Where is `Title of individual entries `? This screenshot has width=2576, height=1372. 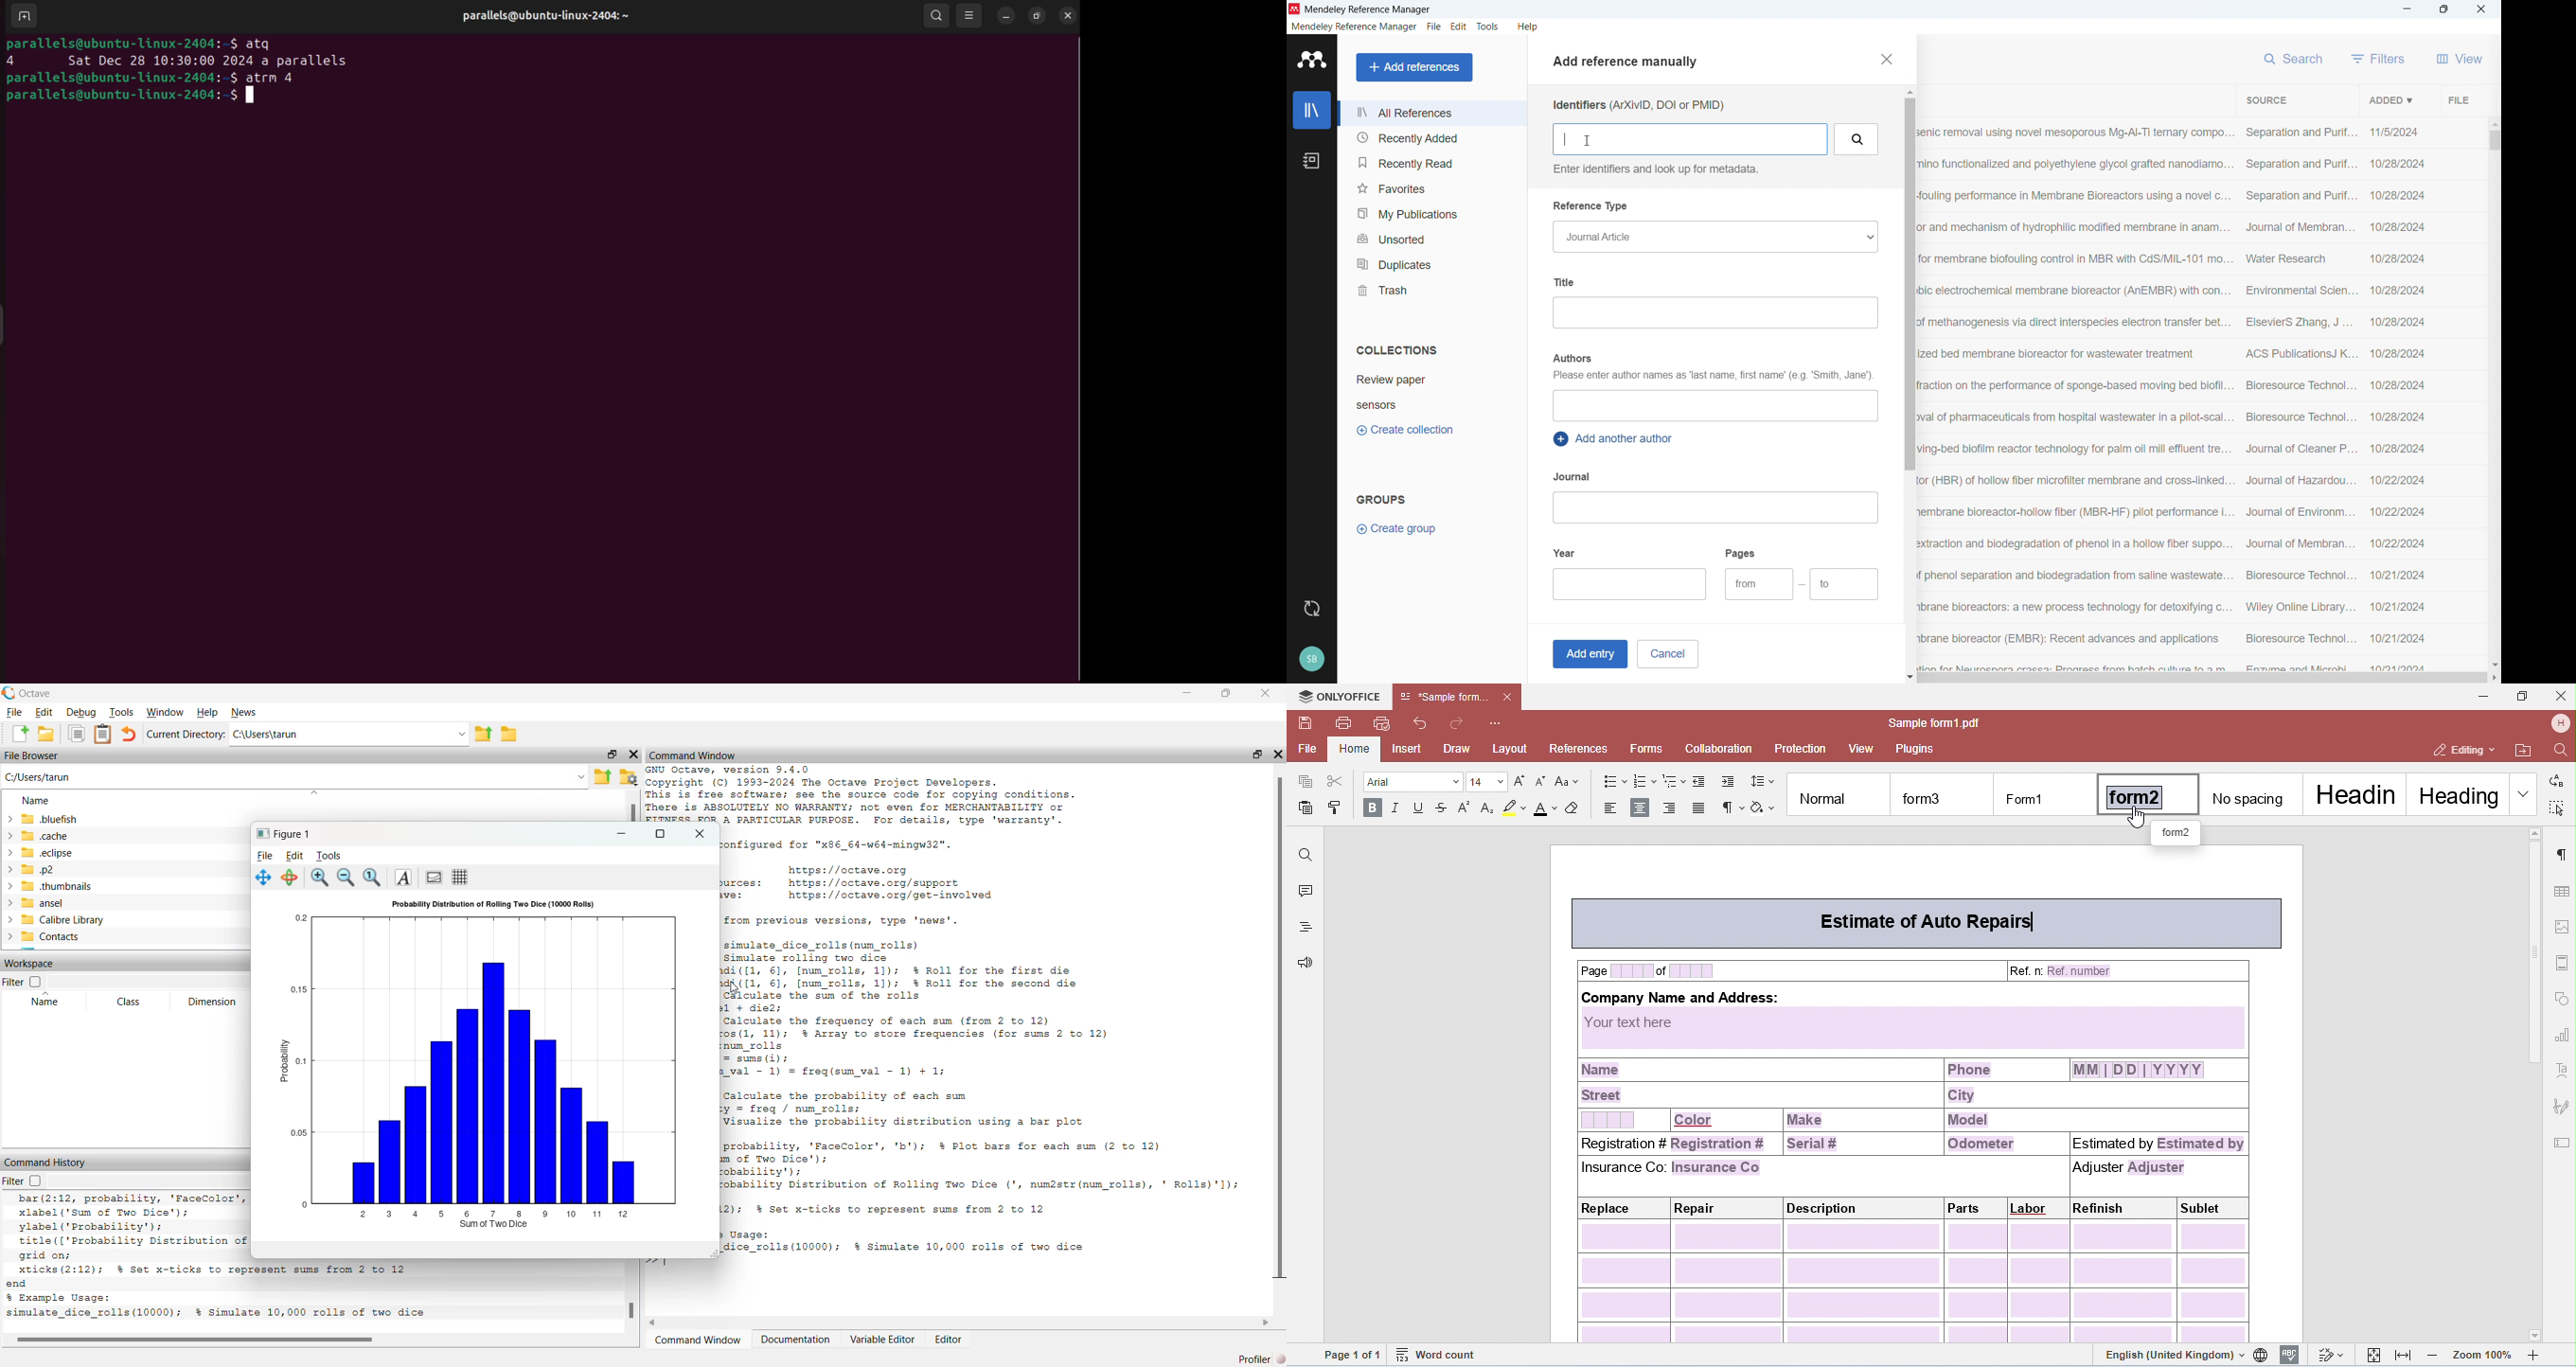 Title of individual entries  is located at coordinates (2076, 396).